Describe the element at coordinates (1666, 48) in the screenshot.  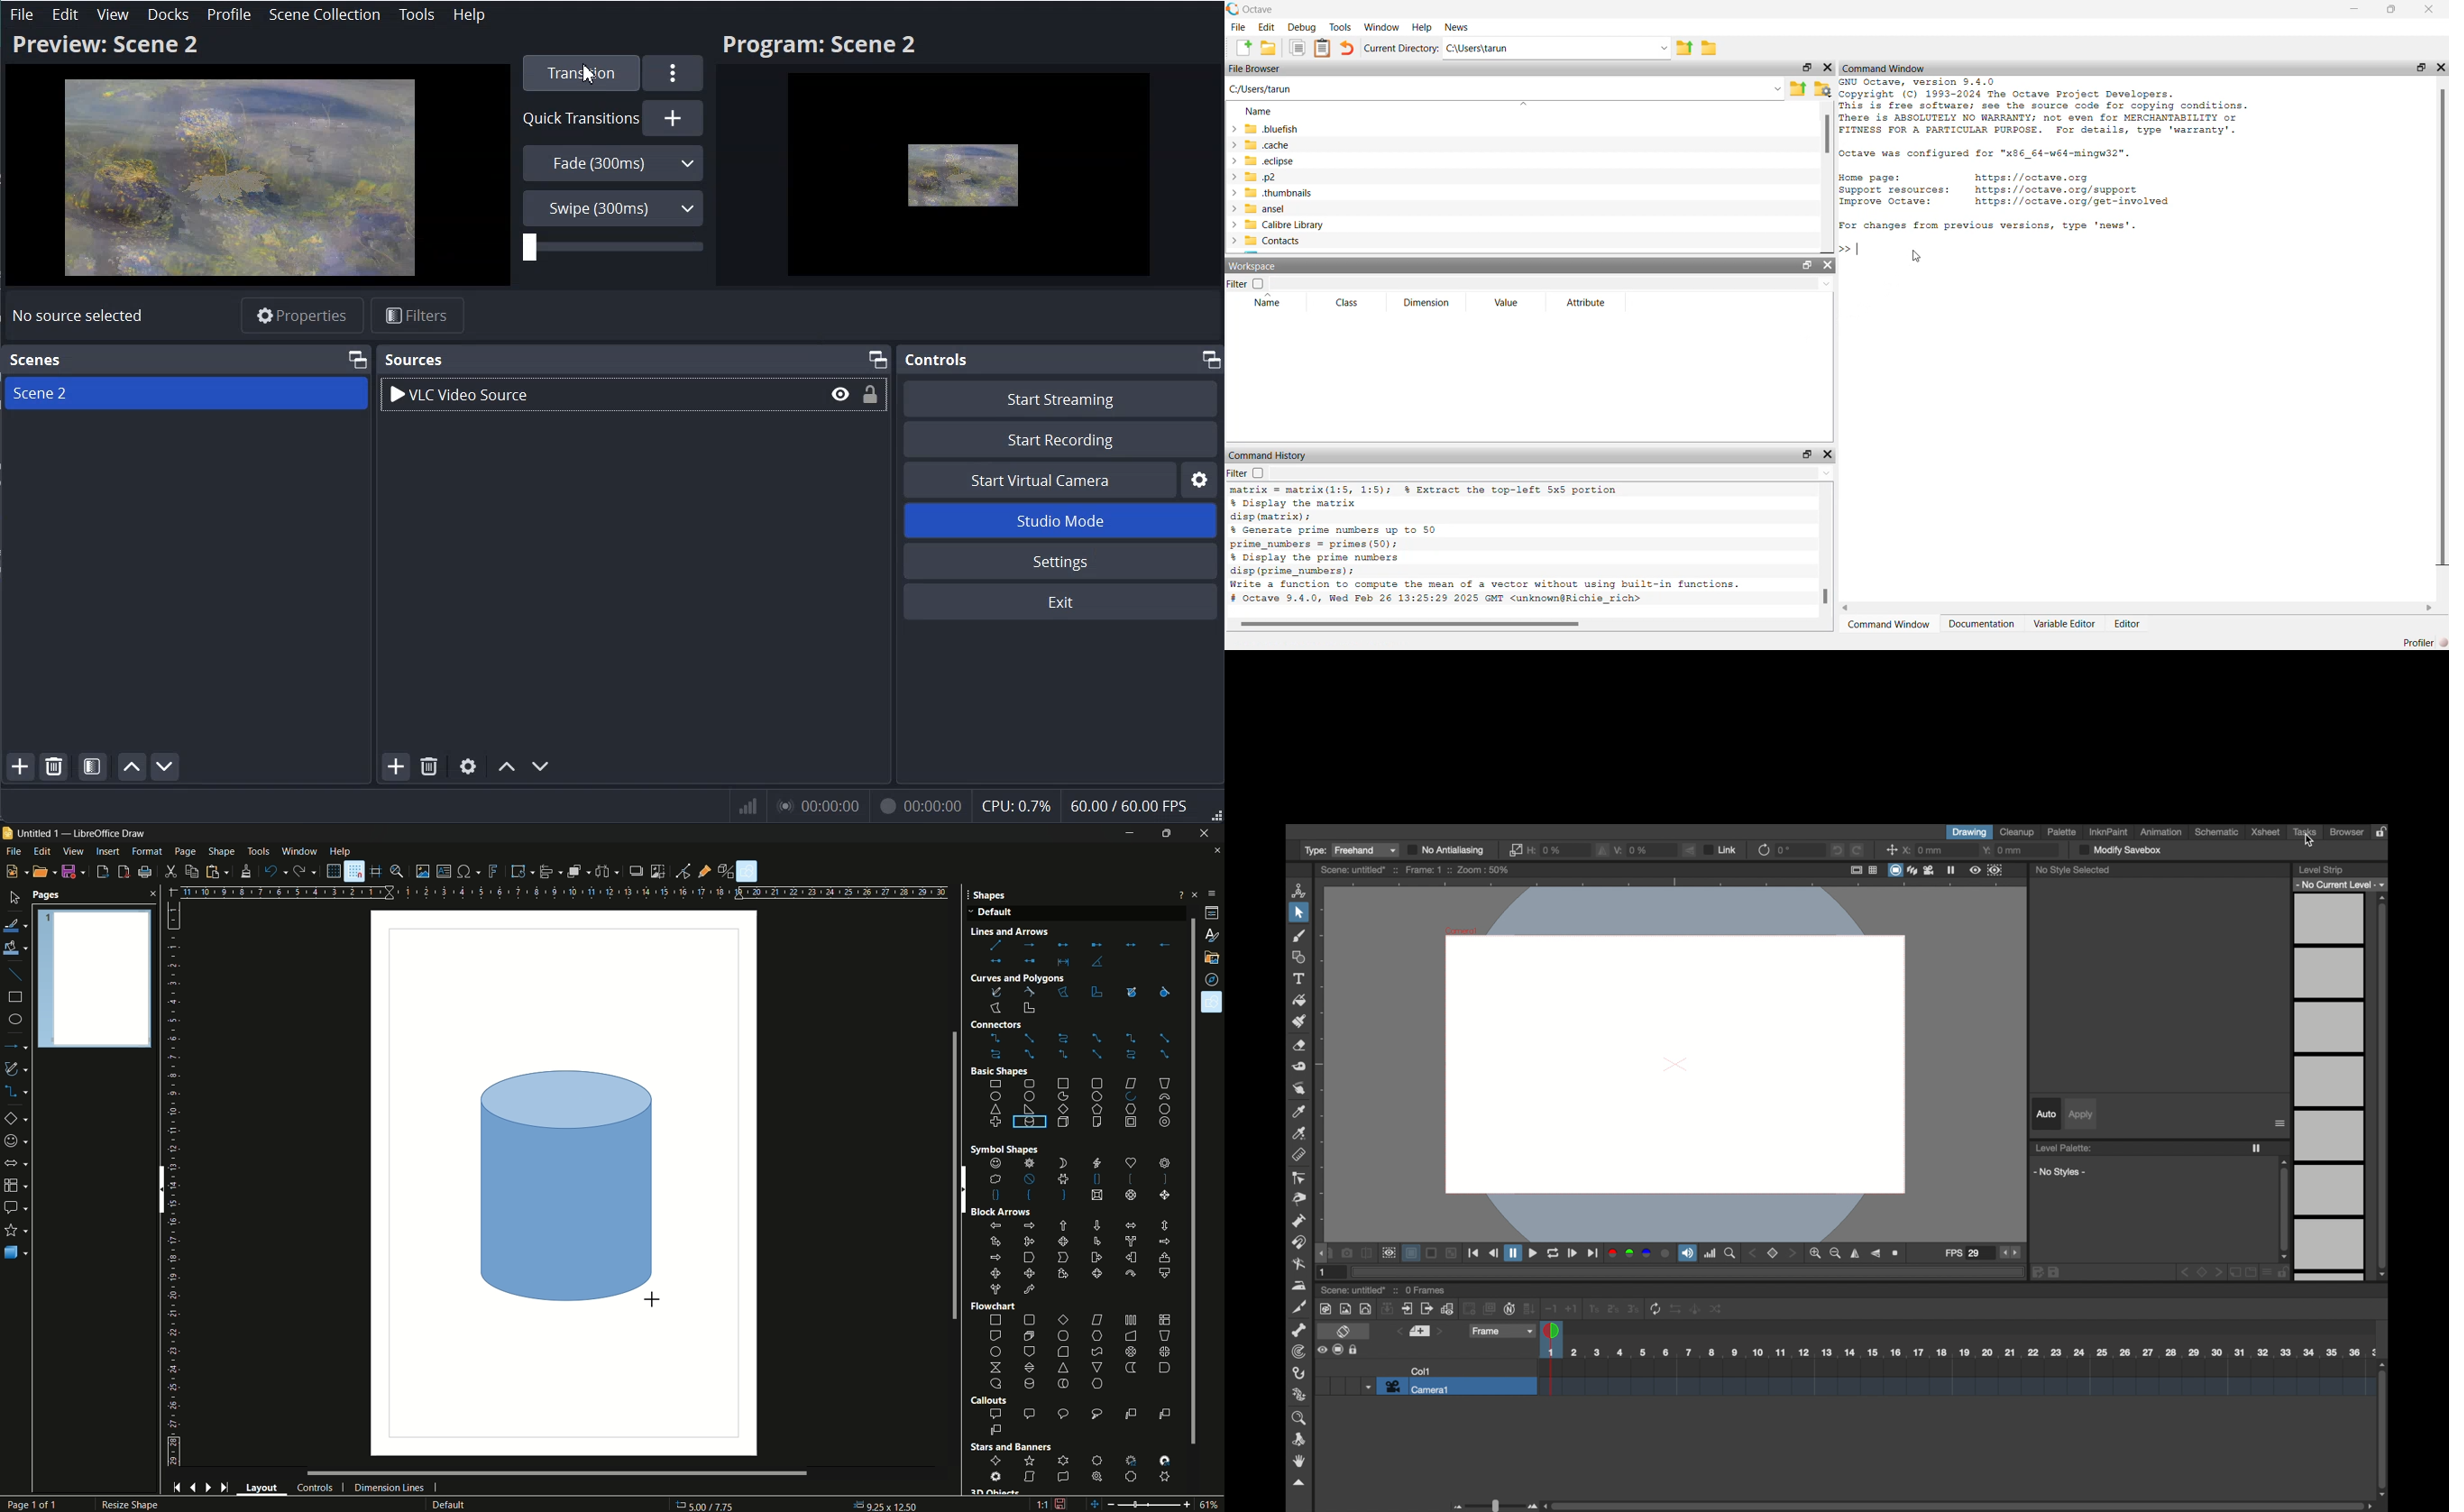
I see `Drop-down ` at that location.